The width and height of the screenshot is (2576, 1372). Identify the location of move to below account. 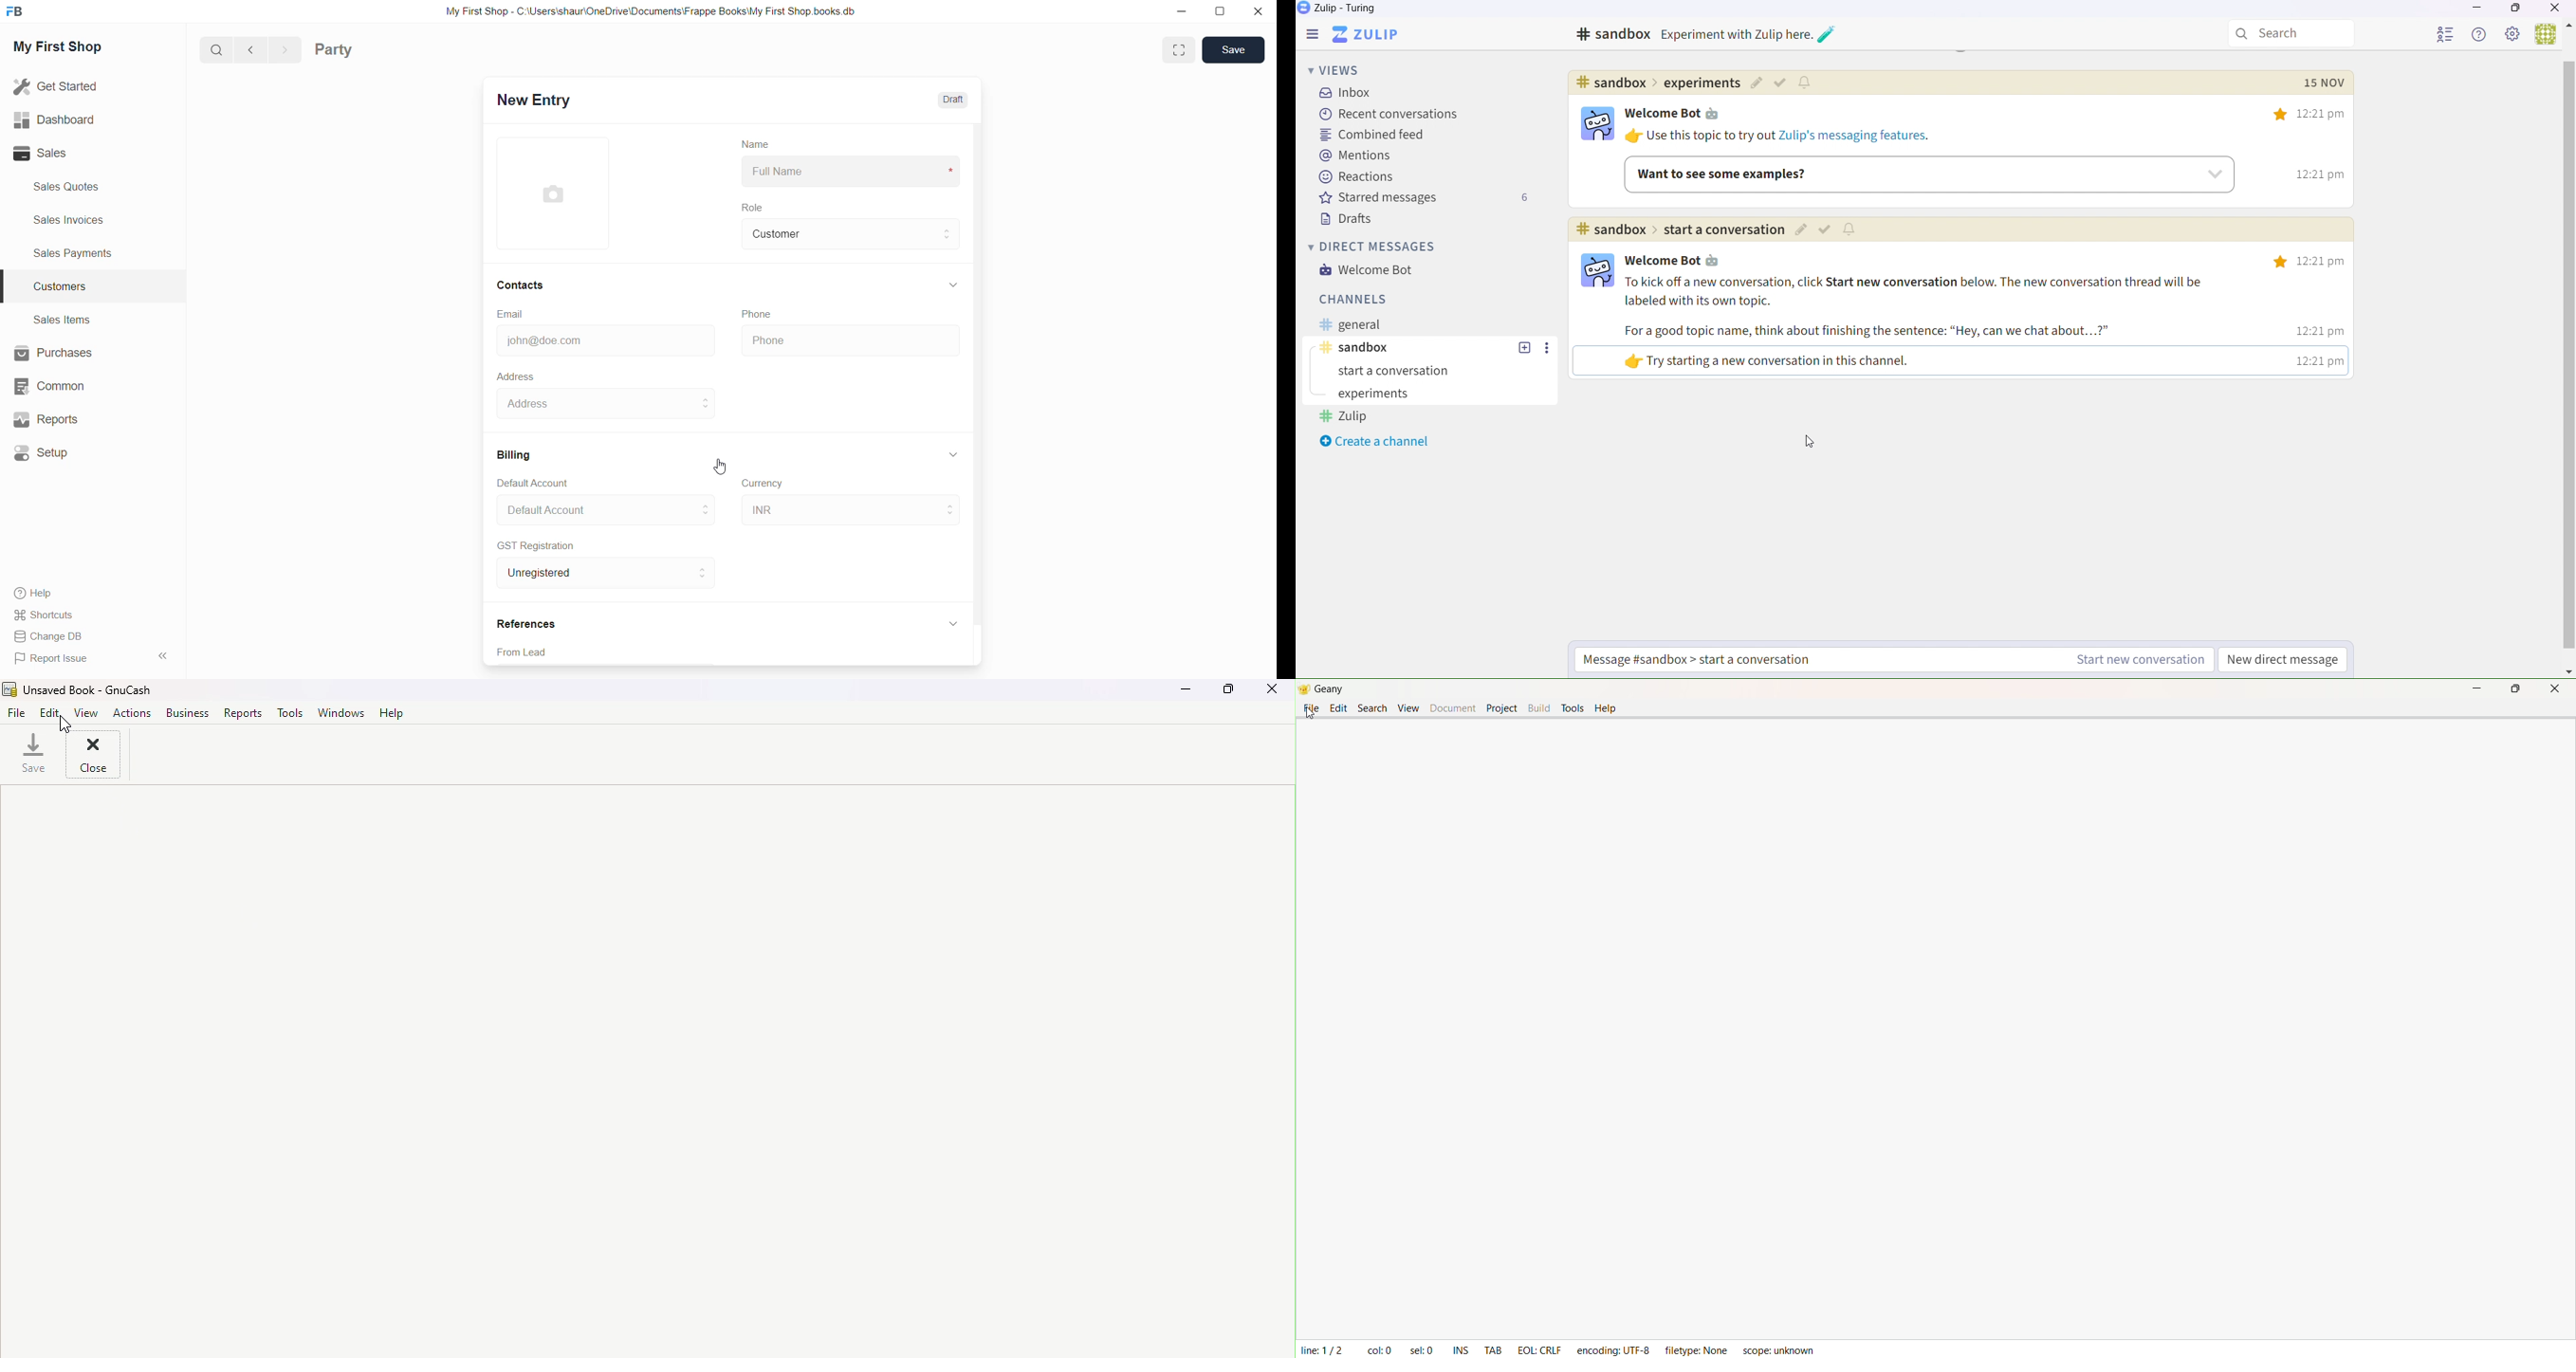
(705, 515).